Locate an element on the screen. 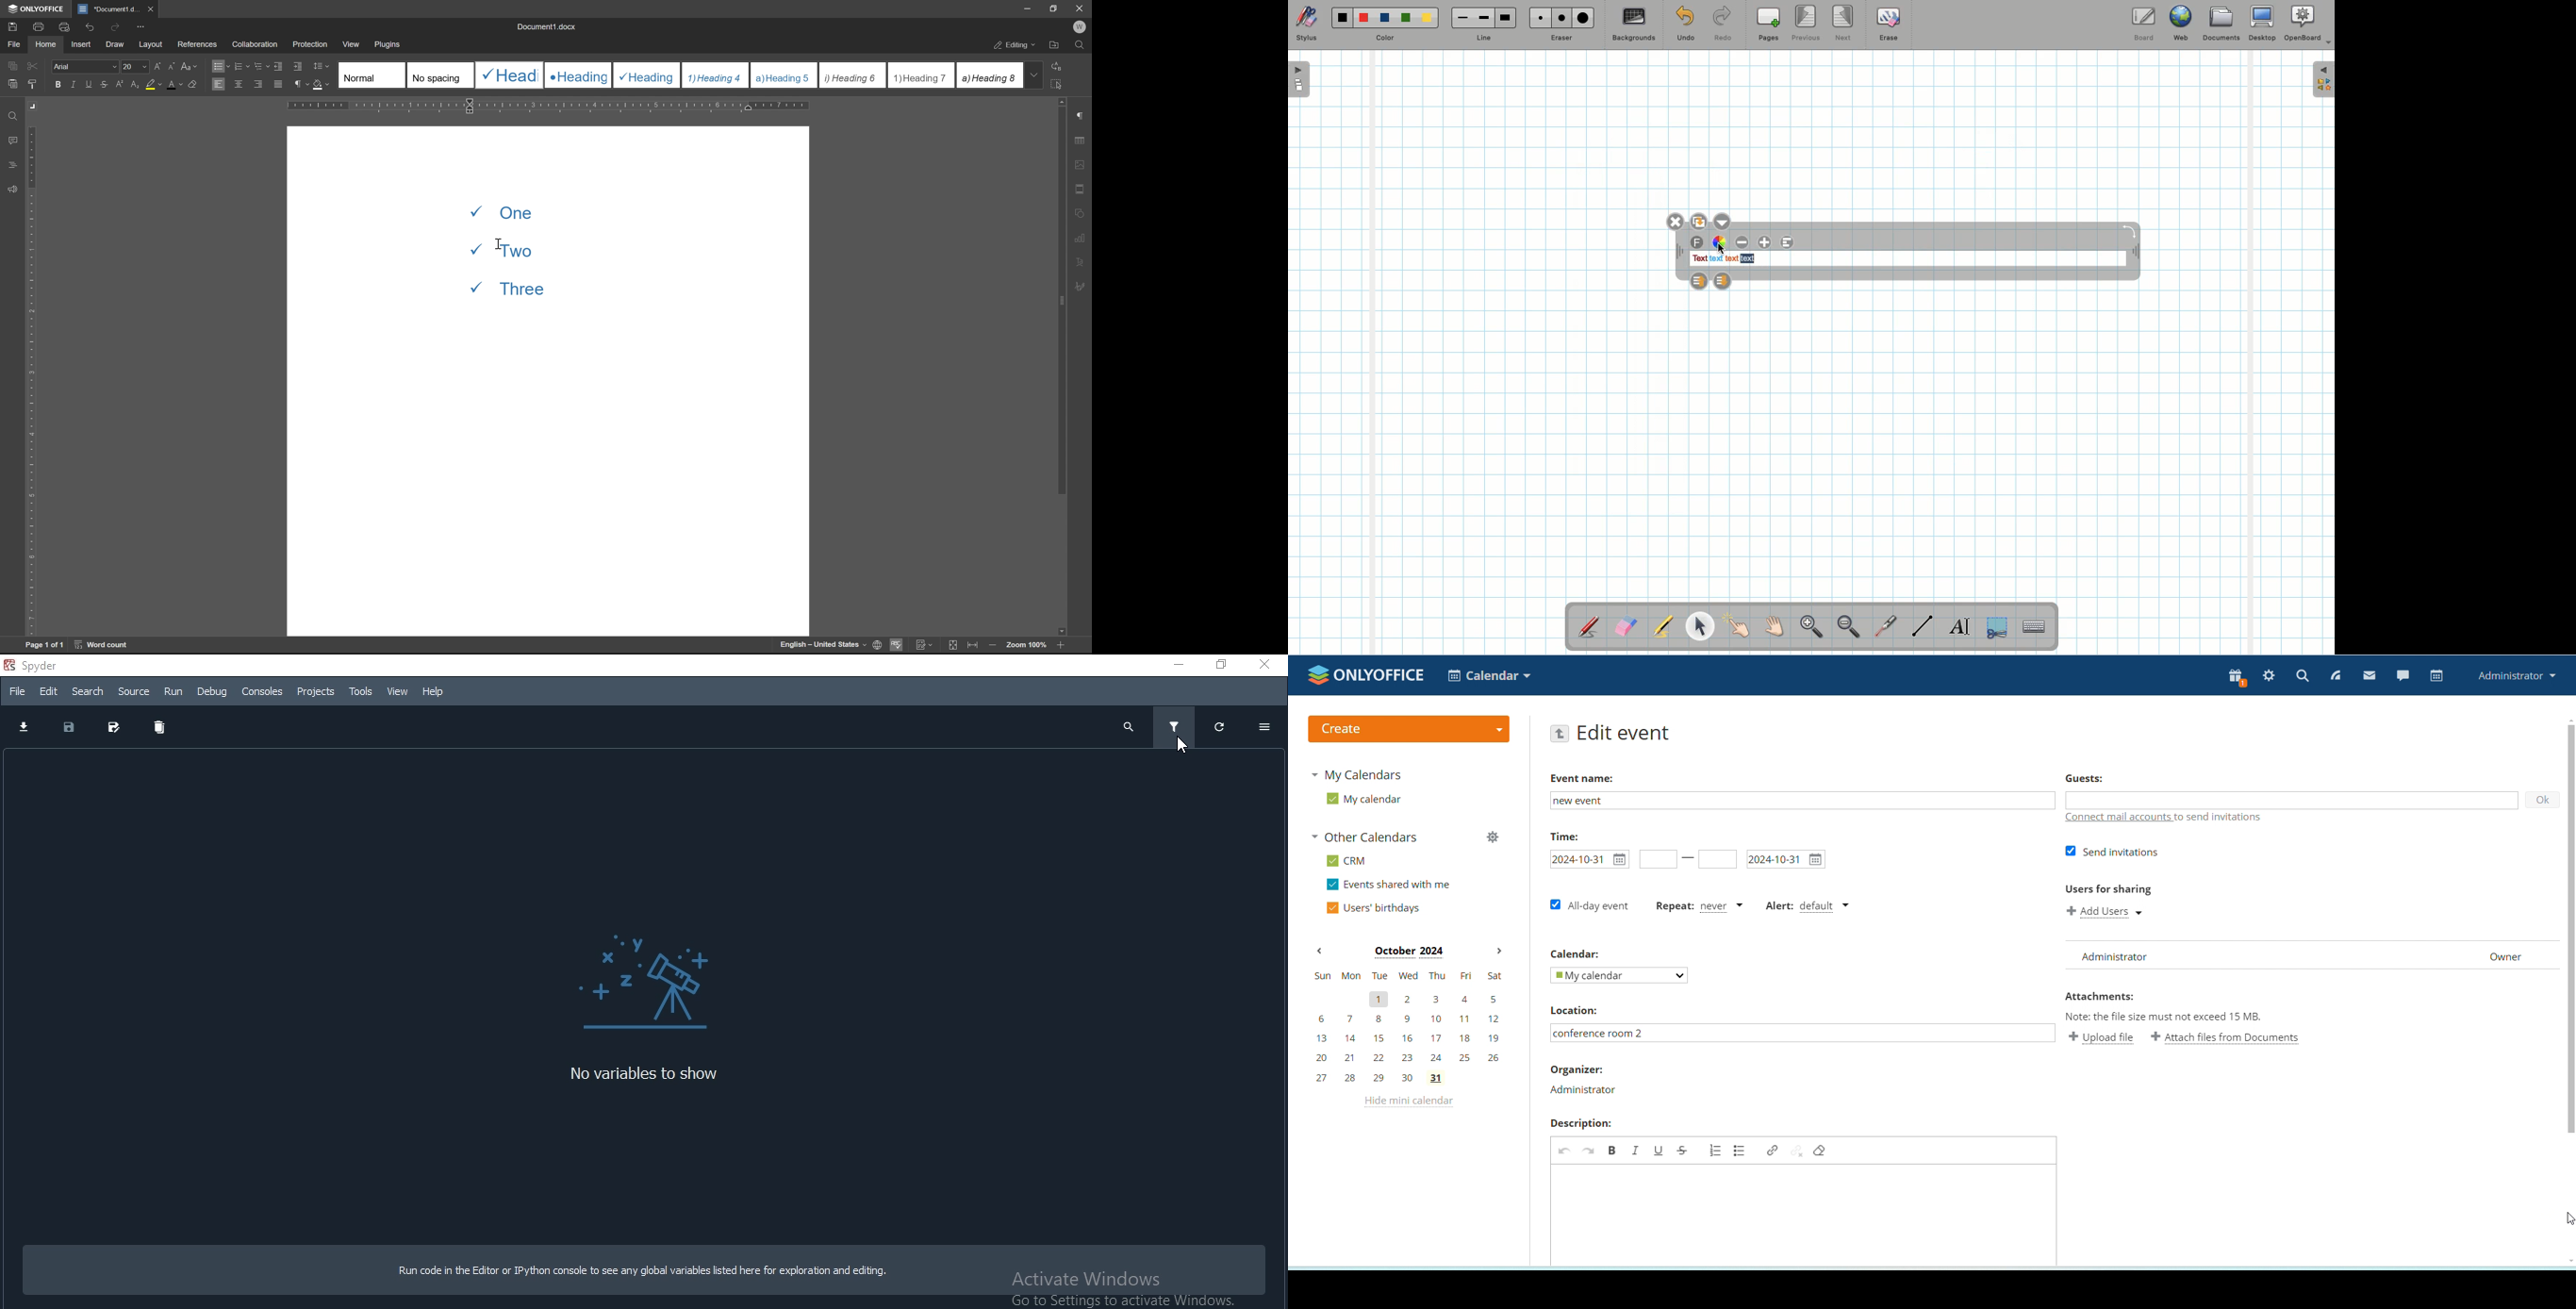 The height and width of the screenshot is (1316, 2576). Event name is located at coordinates (1584, 779).